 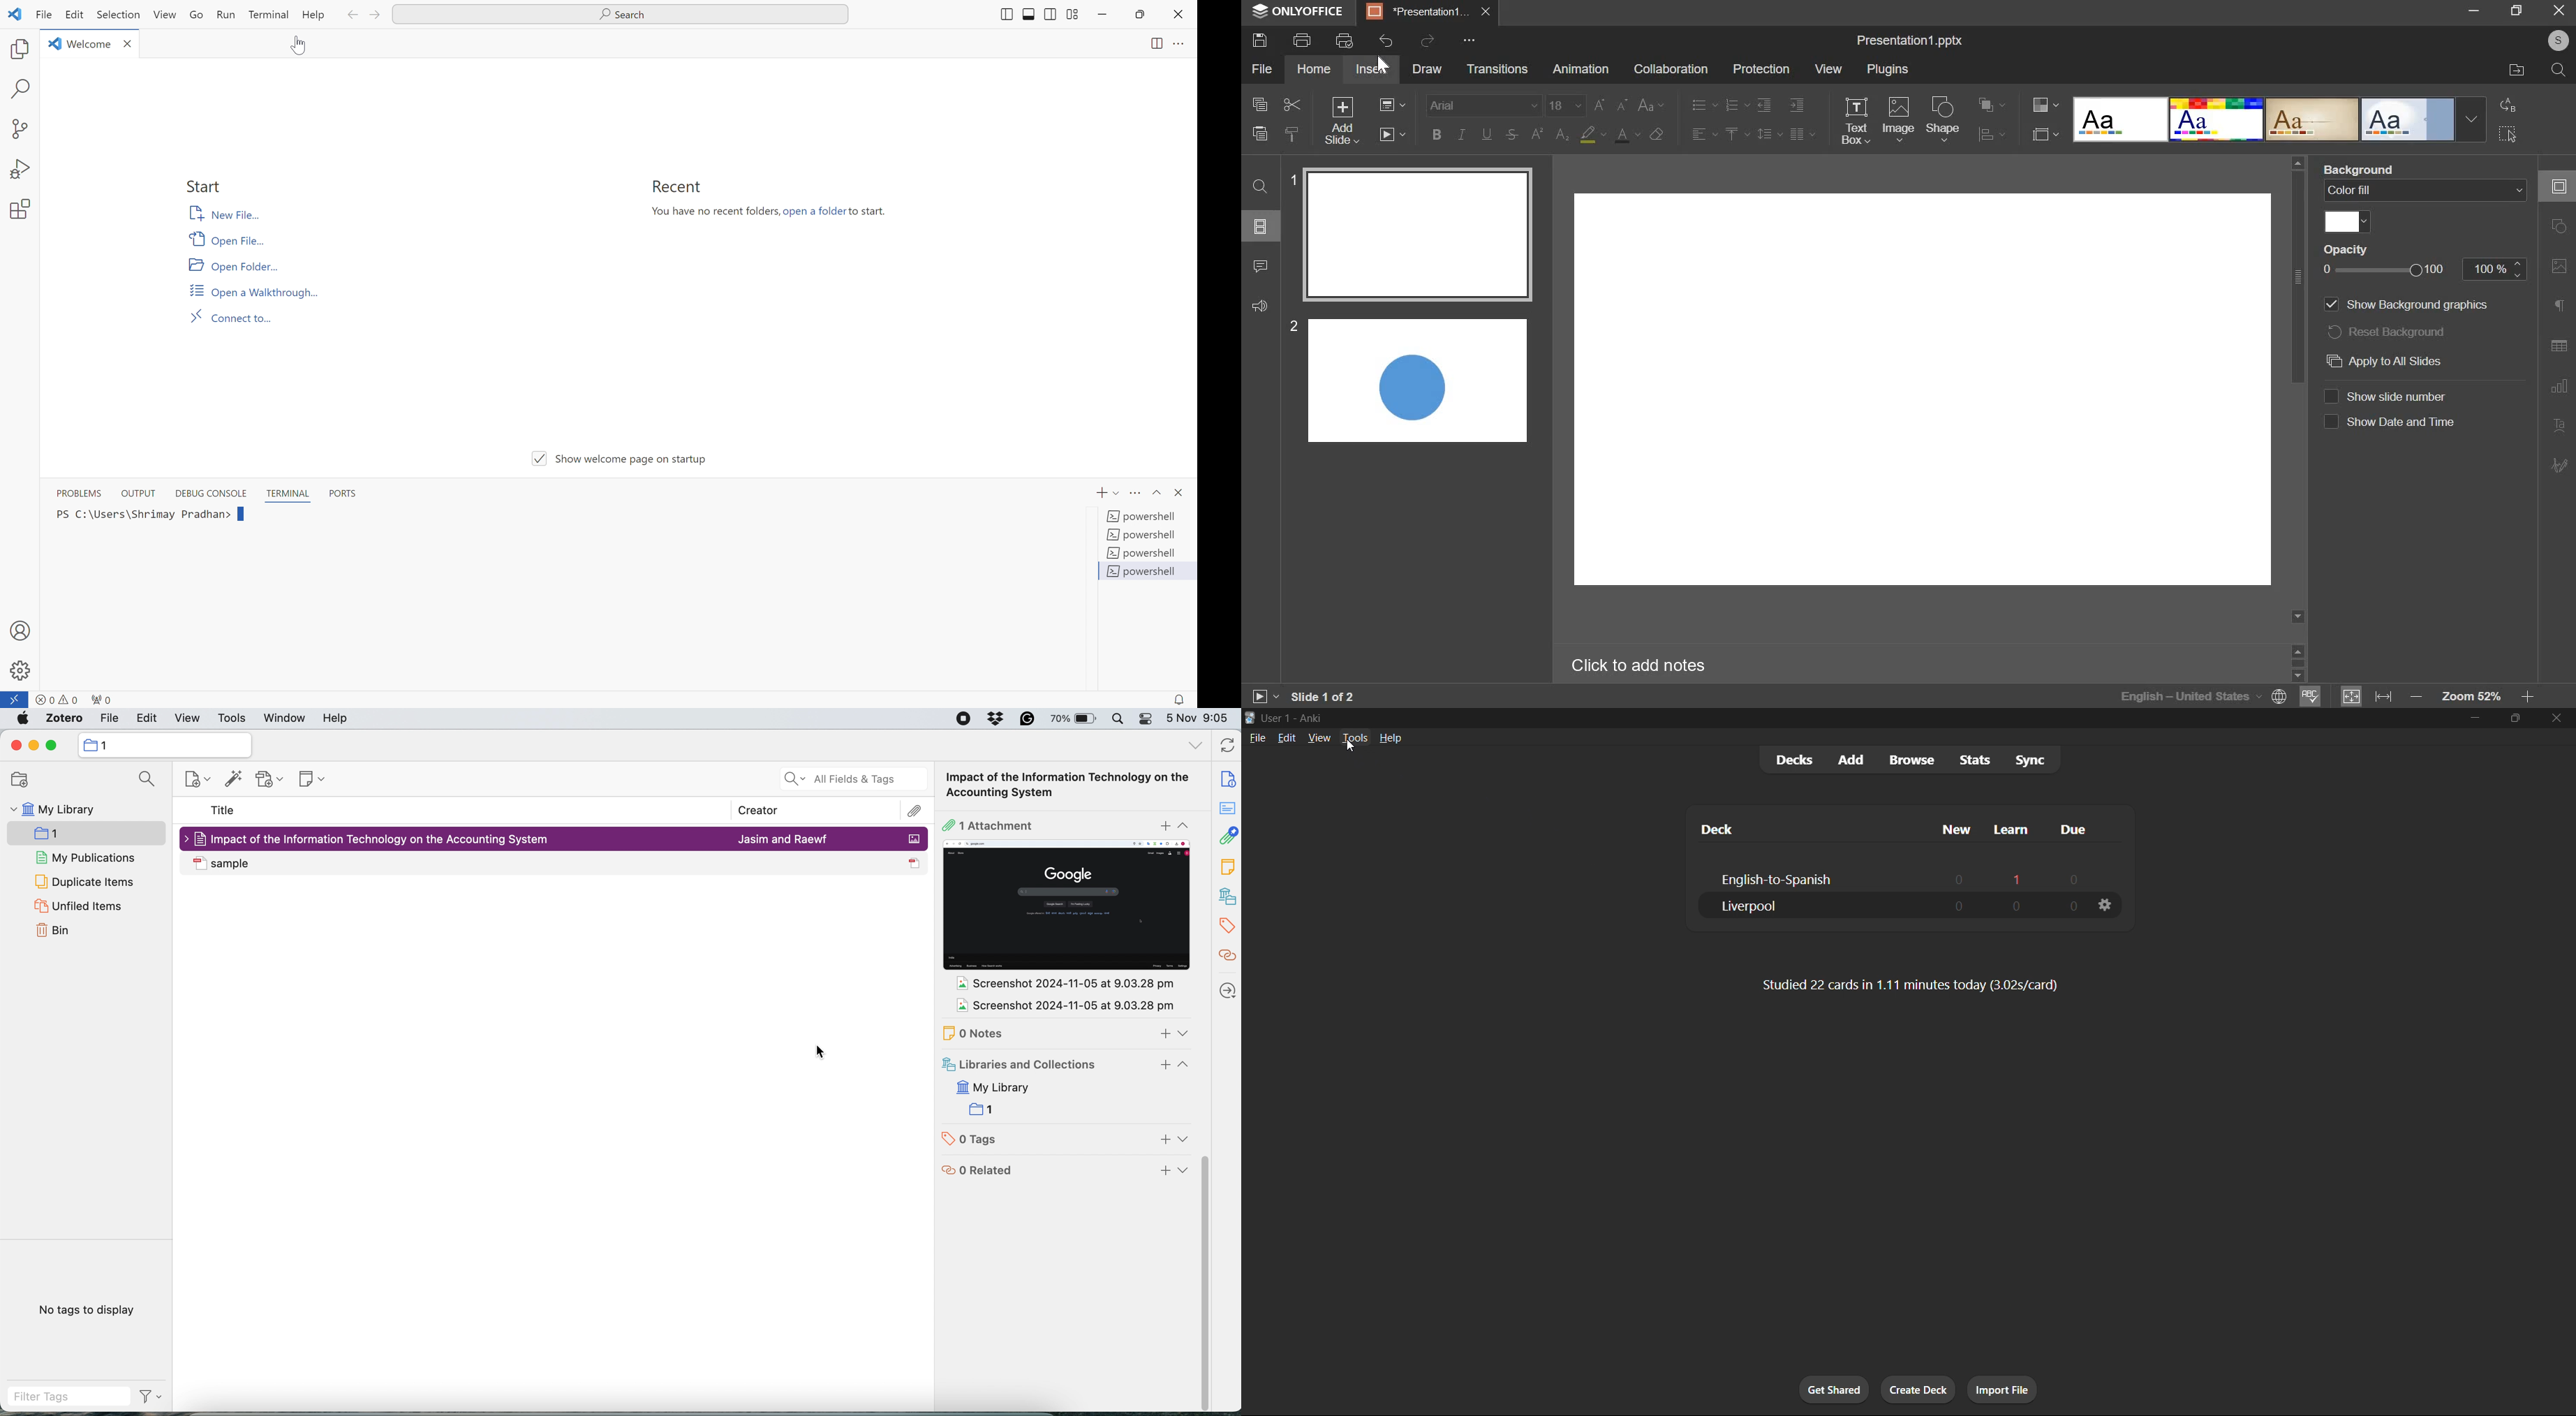 What do you see at coordinates (18, 210) in the screenshot?
I see `extensions` at bounding box center [18, 210].